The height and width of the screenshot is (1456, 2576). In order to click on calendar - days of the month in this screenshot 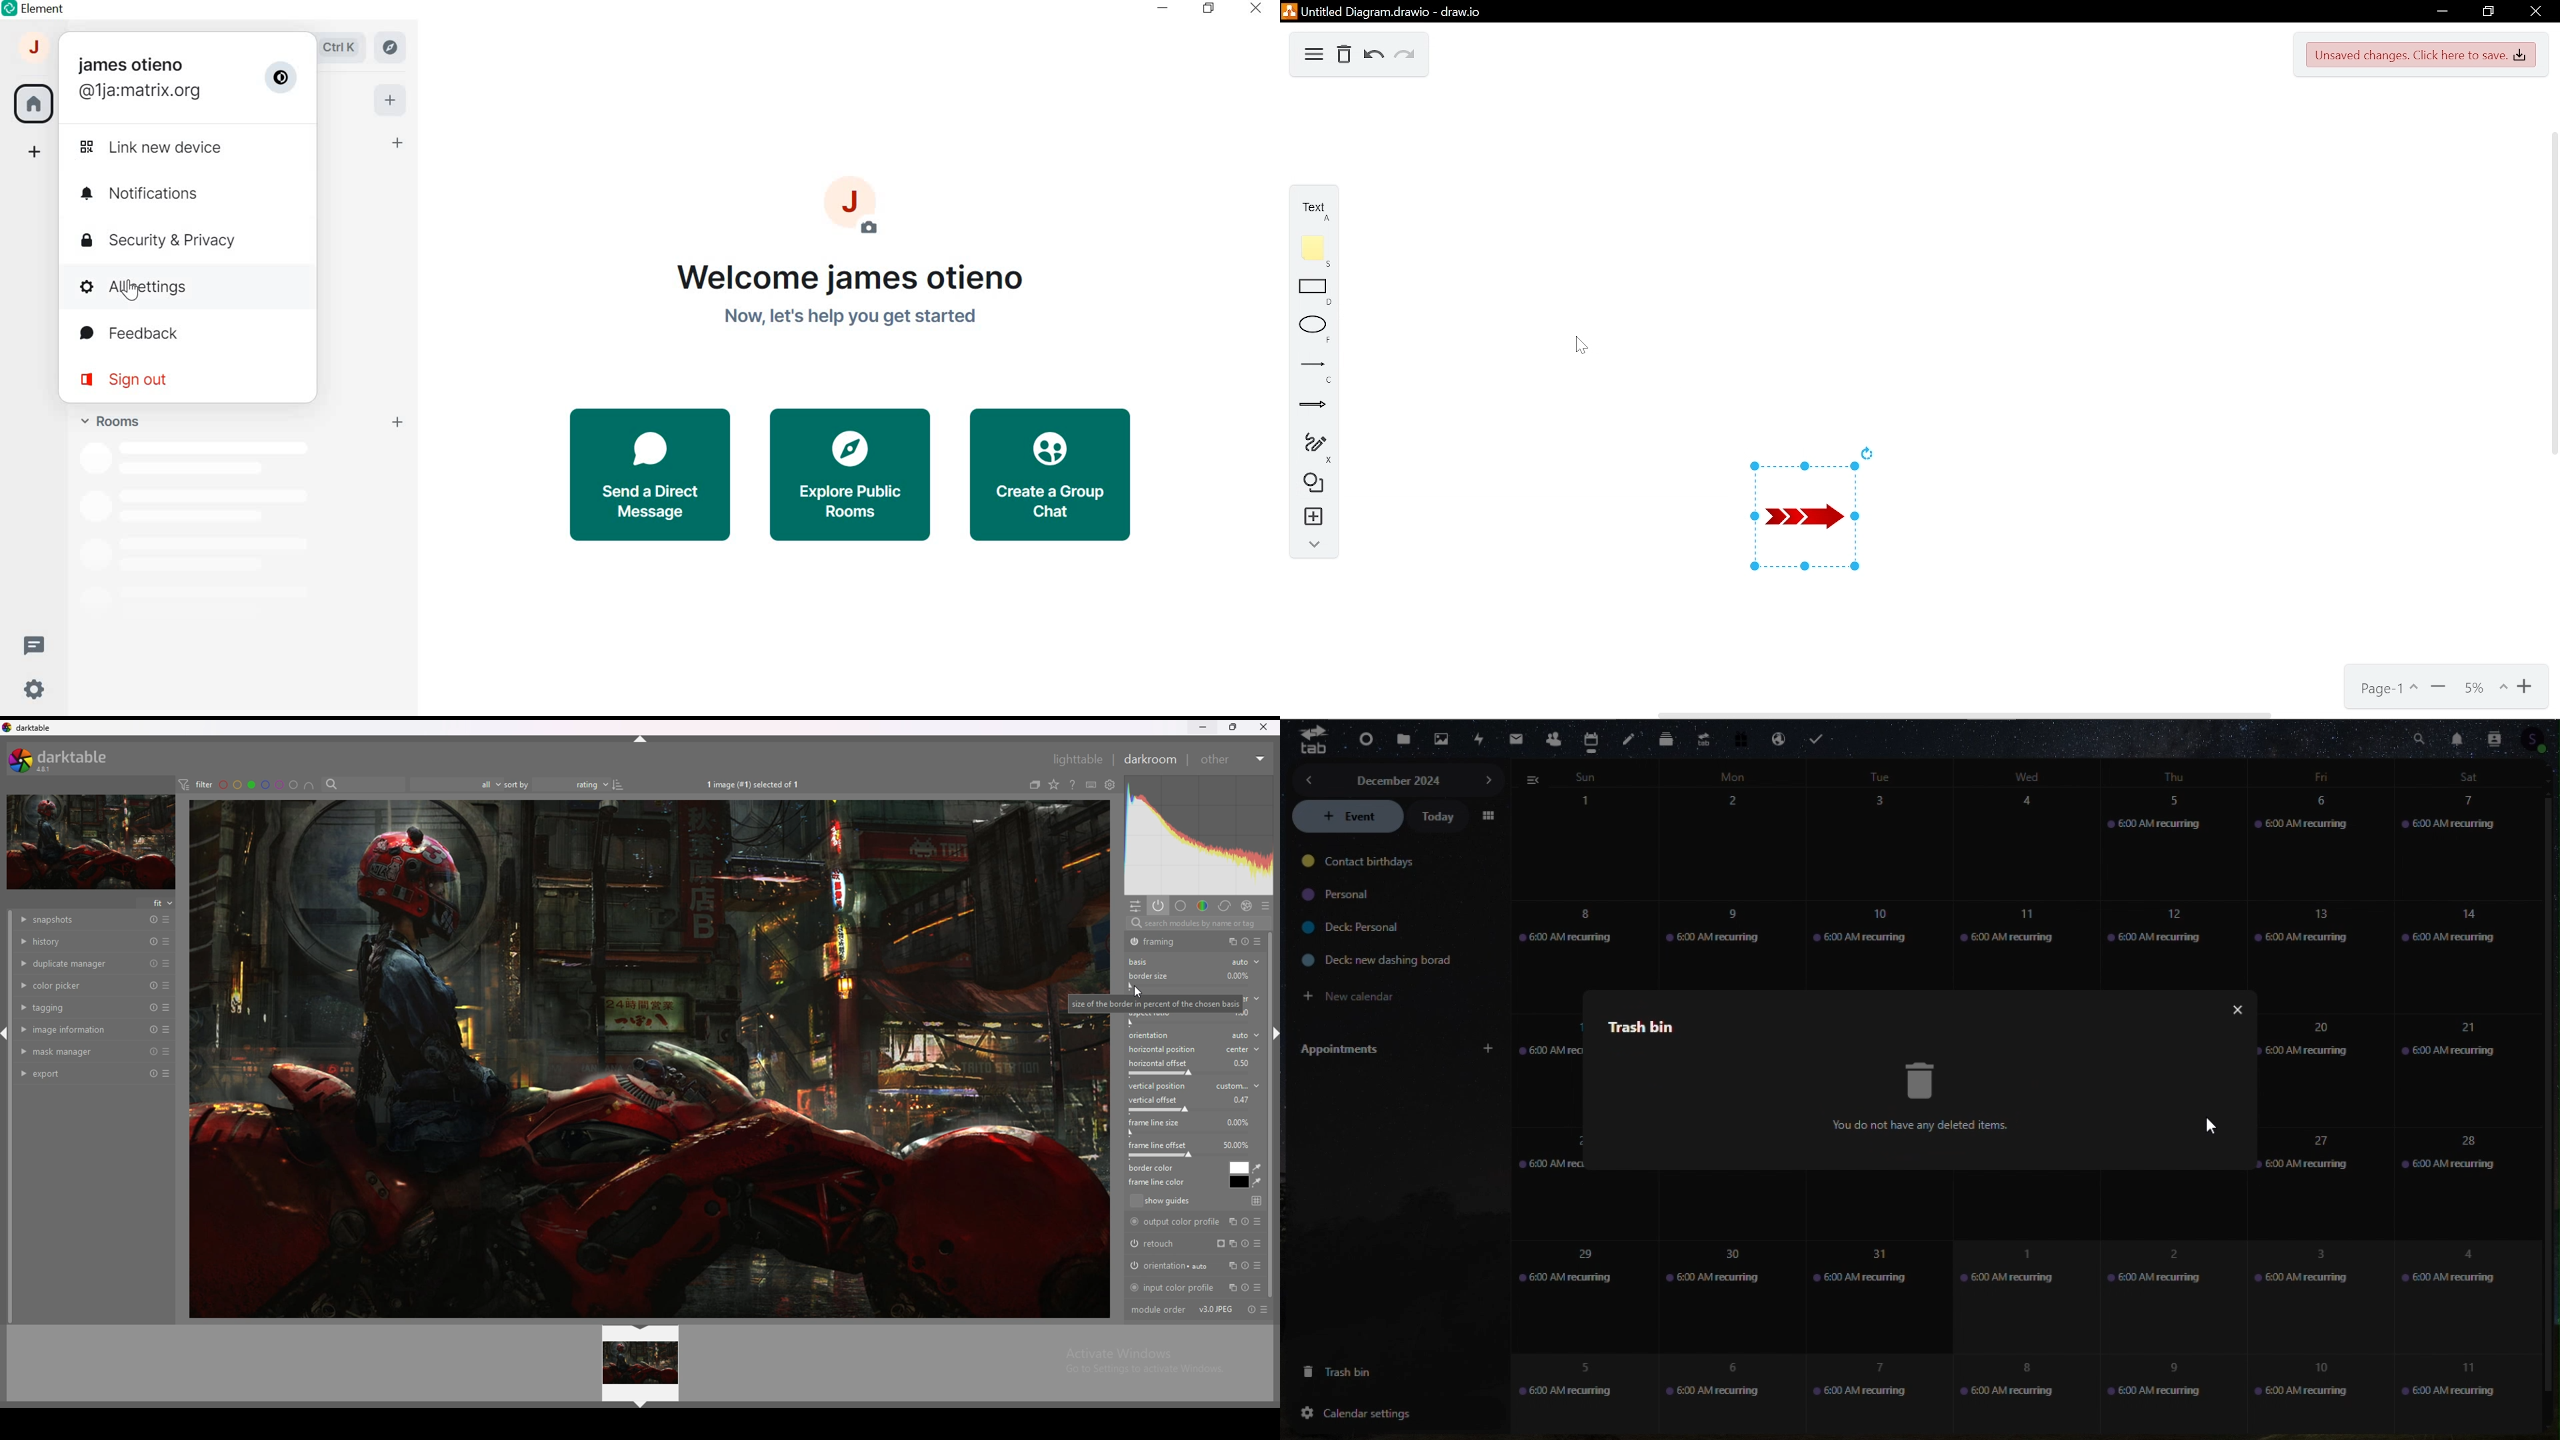, I will do `click(1582, 840)`.